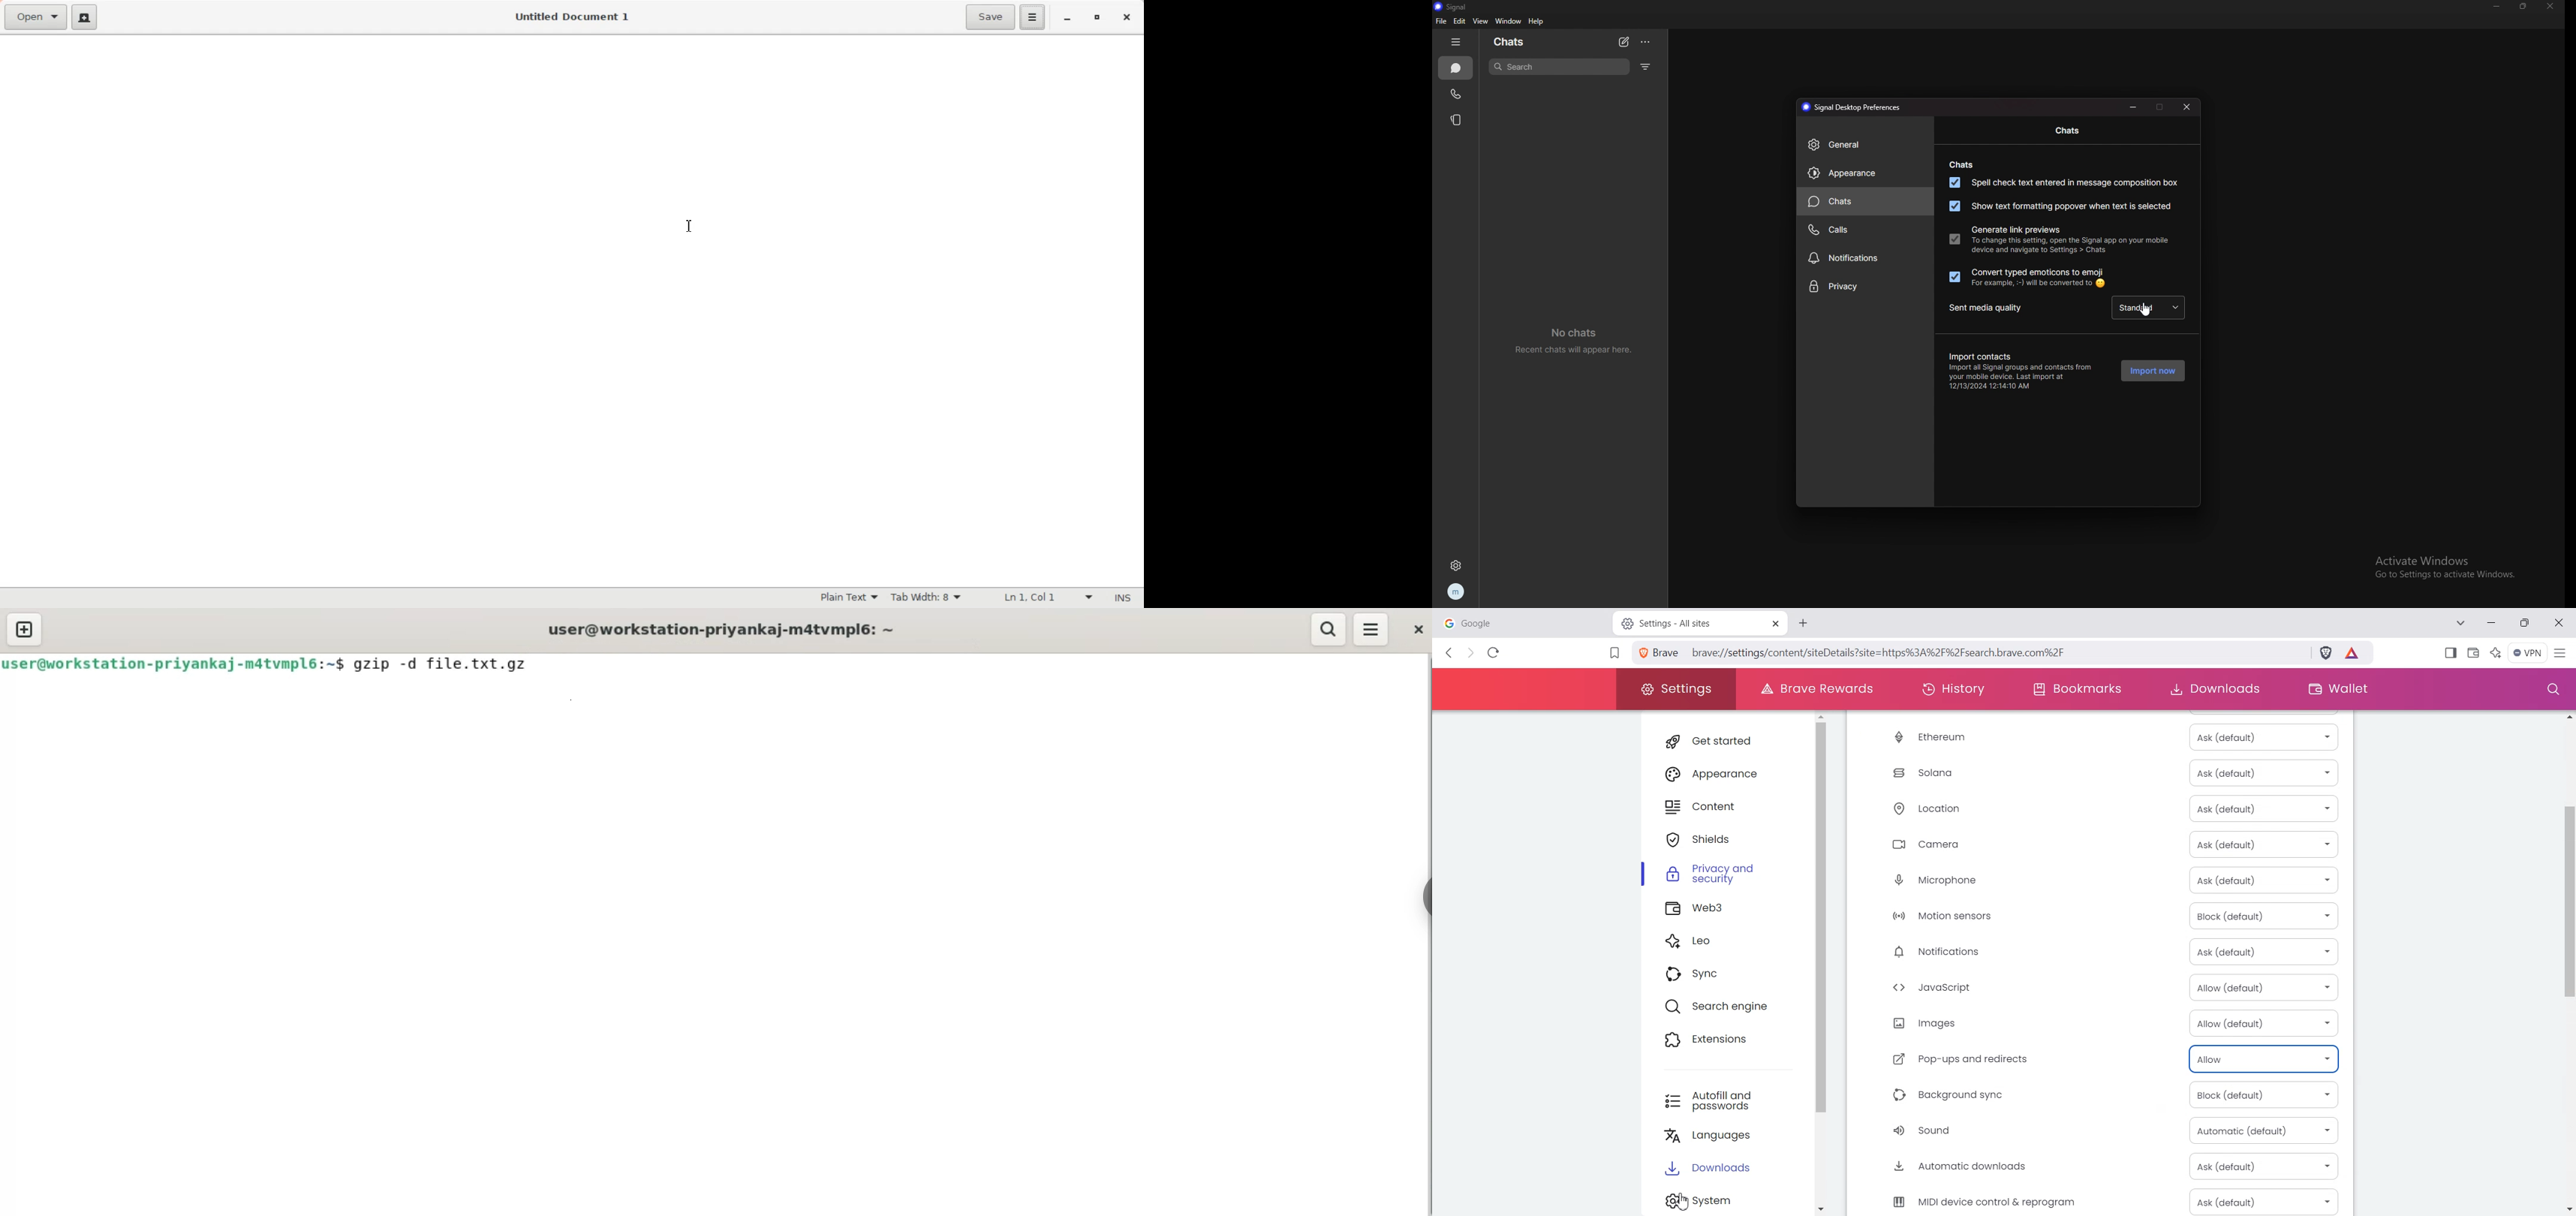 The height and width of the screenshot is (1232, 2576). I want to click on user@workstation-priyankaj-m4tvmplé: ~, so click(723, 631).